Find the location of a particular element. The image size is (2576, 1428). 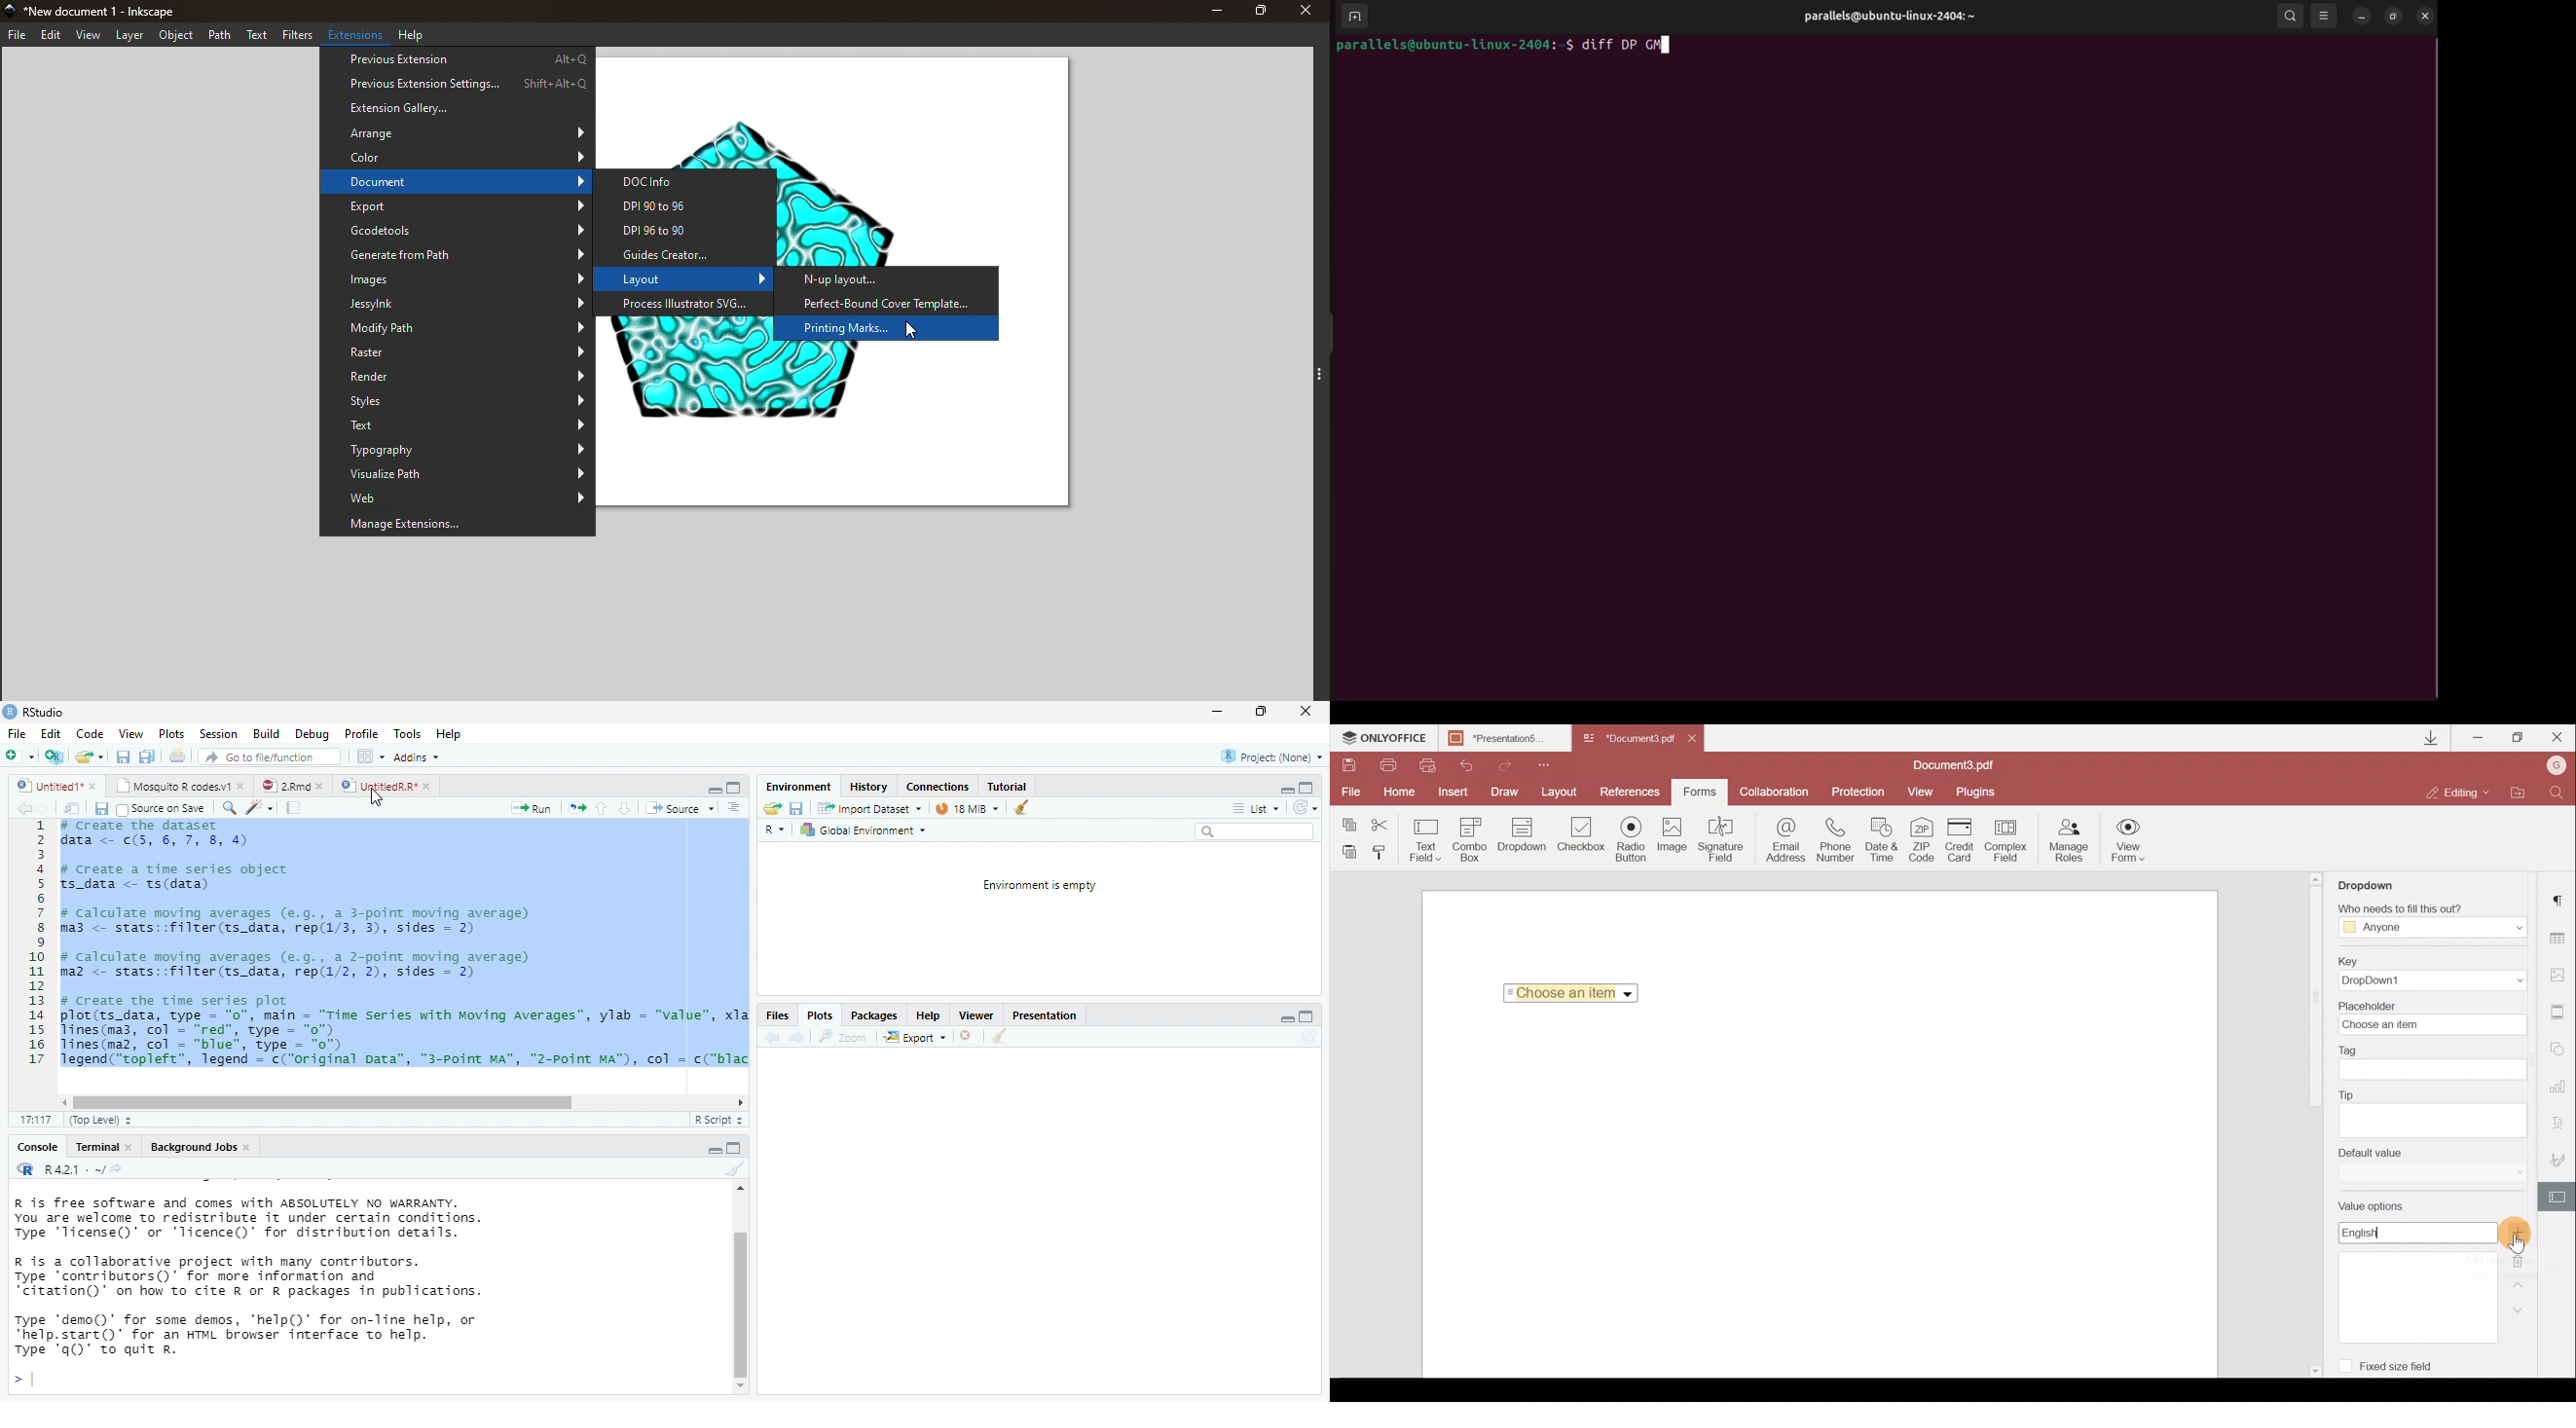

Redo is located at coordinates (1499, 763).